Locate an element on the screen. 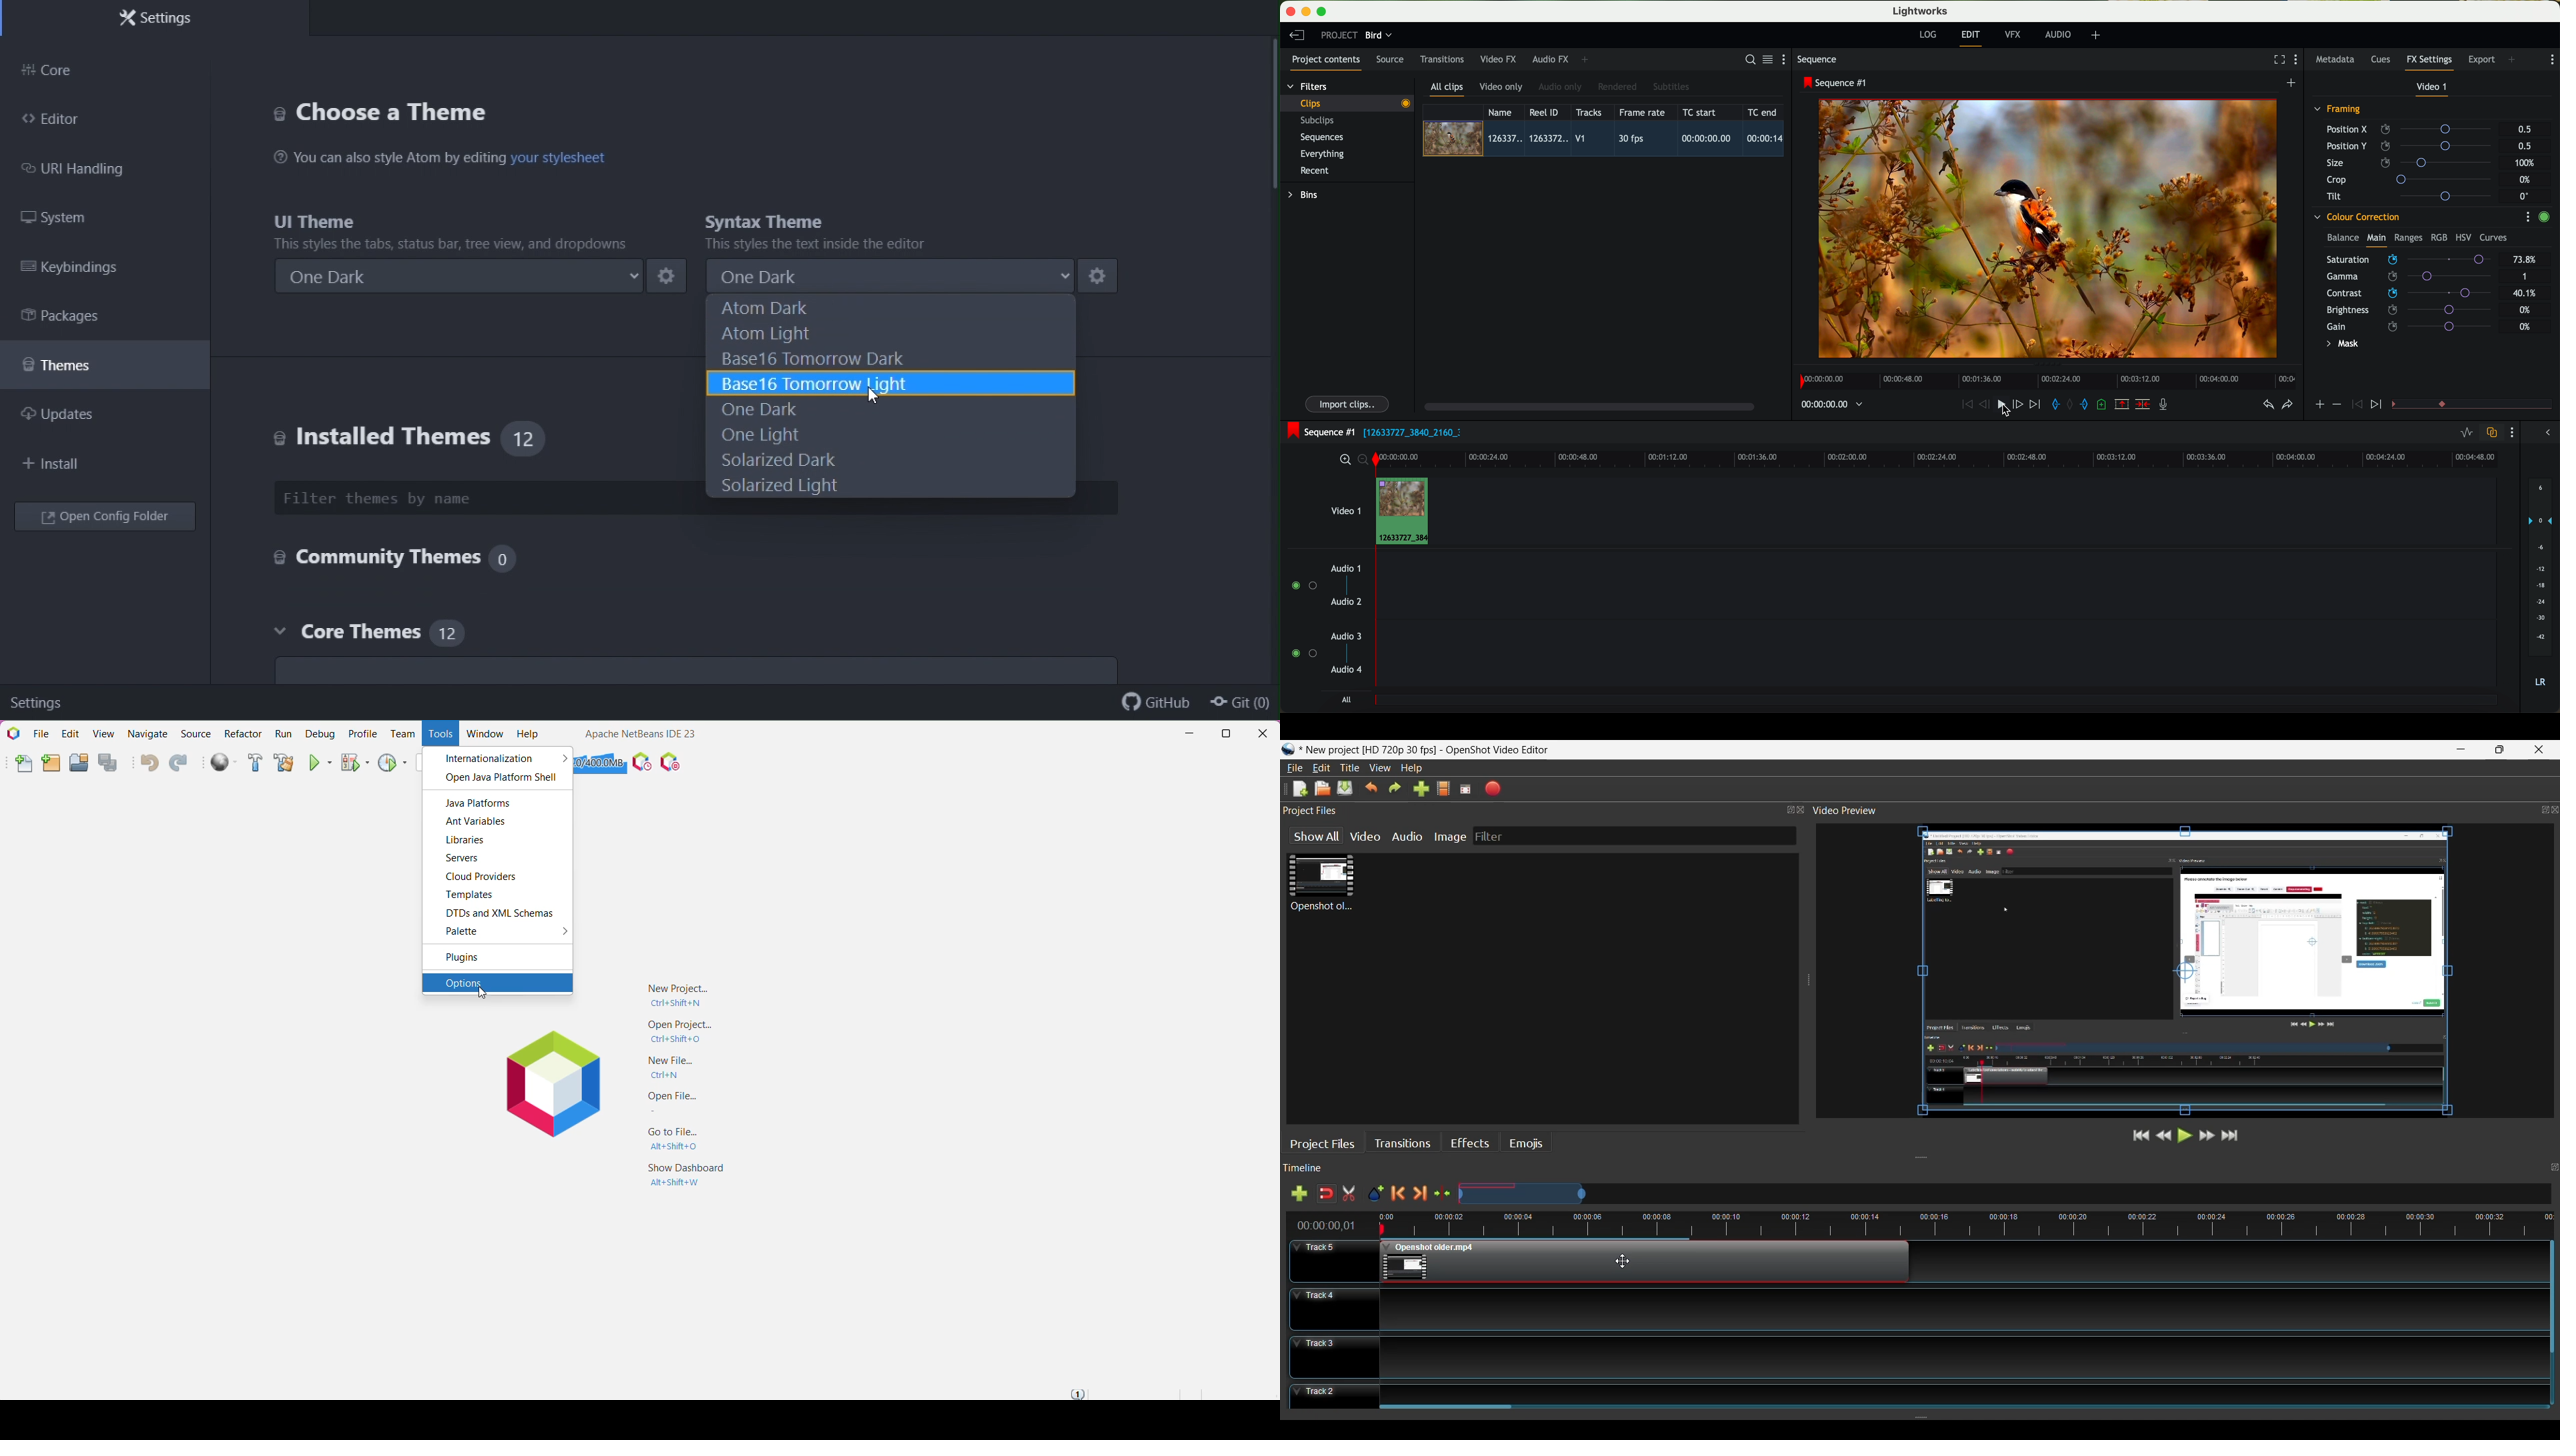  enable audio is located at coordinates (1303, 653).